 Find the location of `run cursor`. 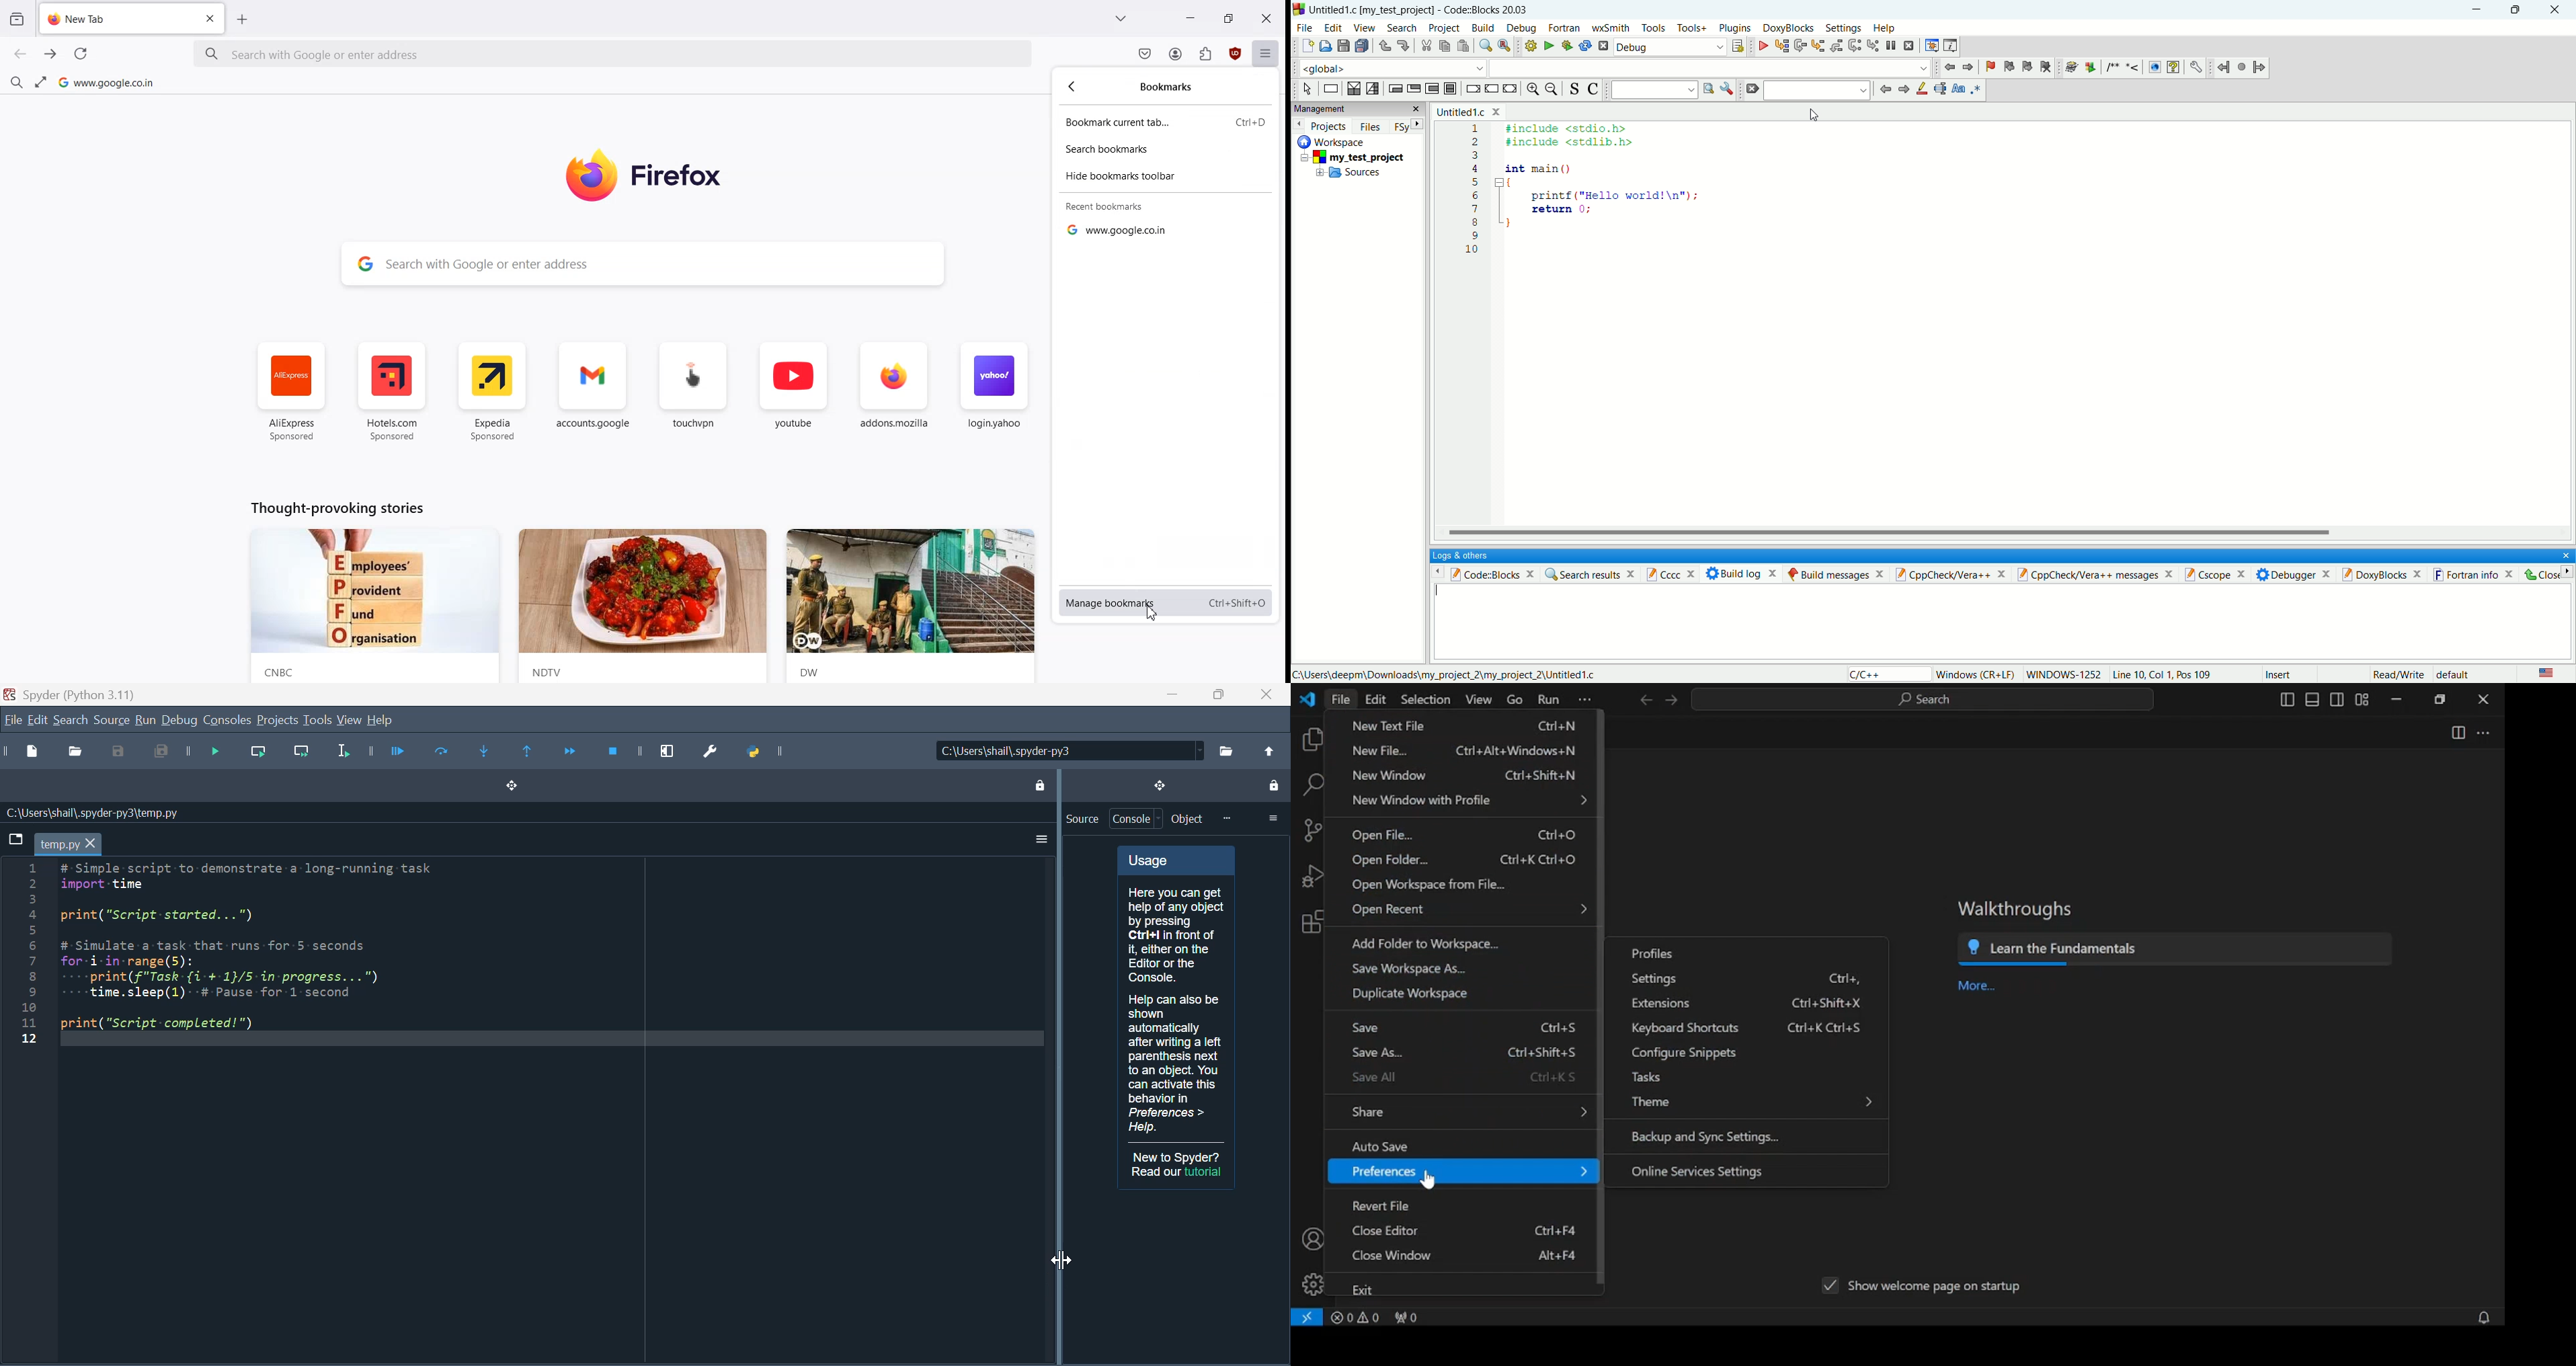

run cursor is located at coordinates (1781, 46).